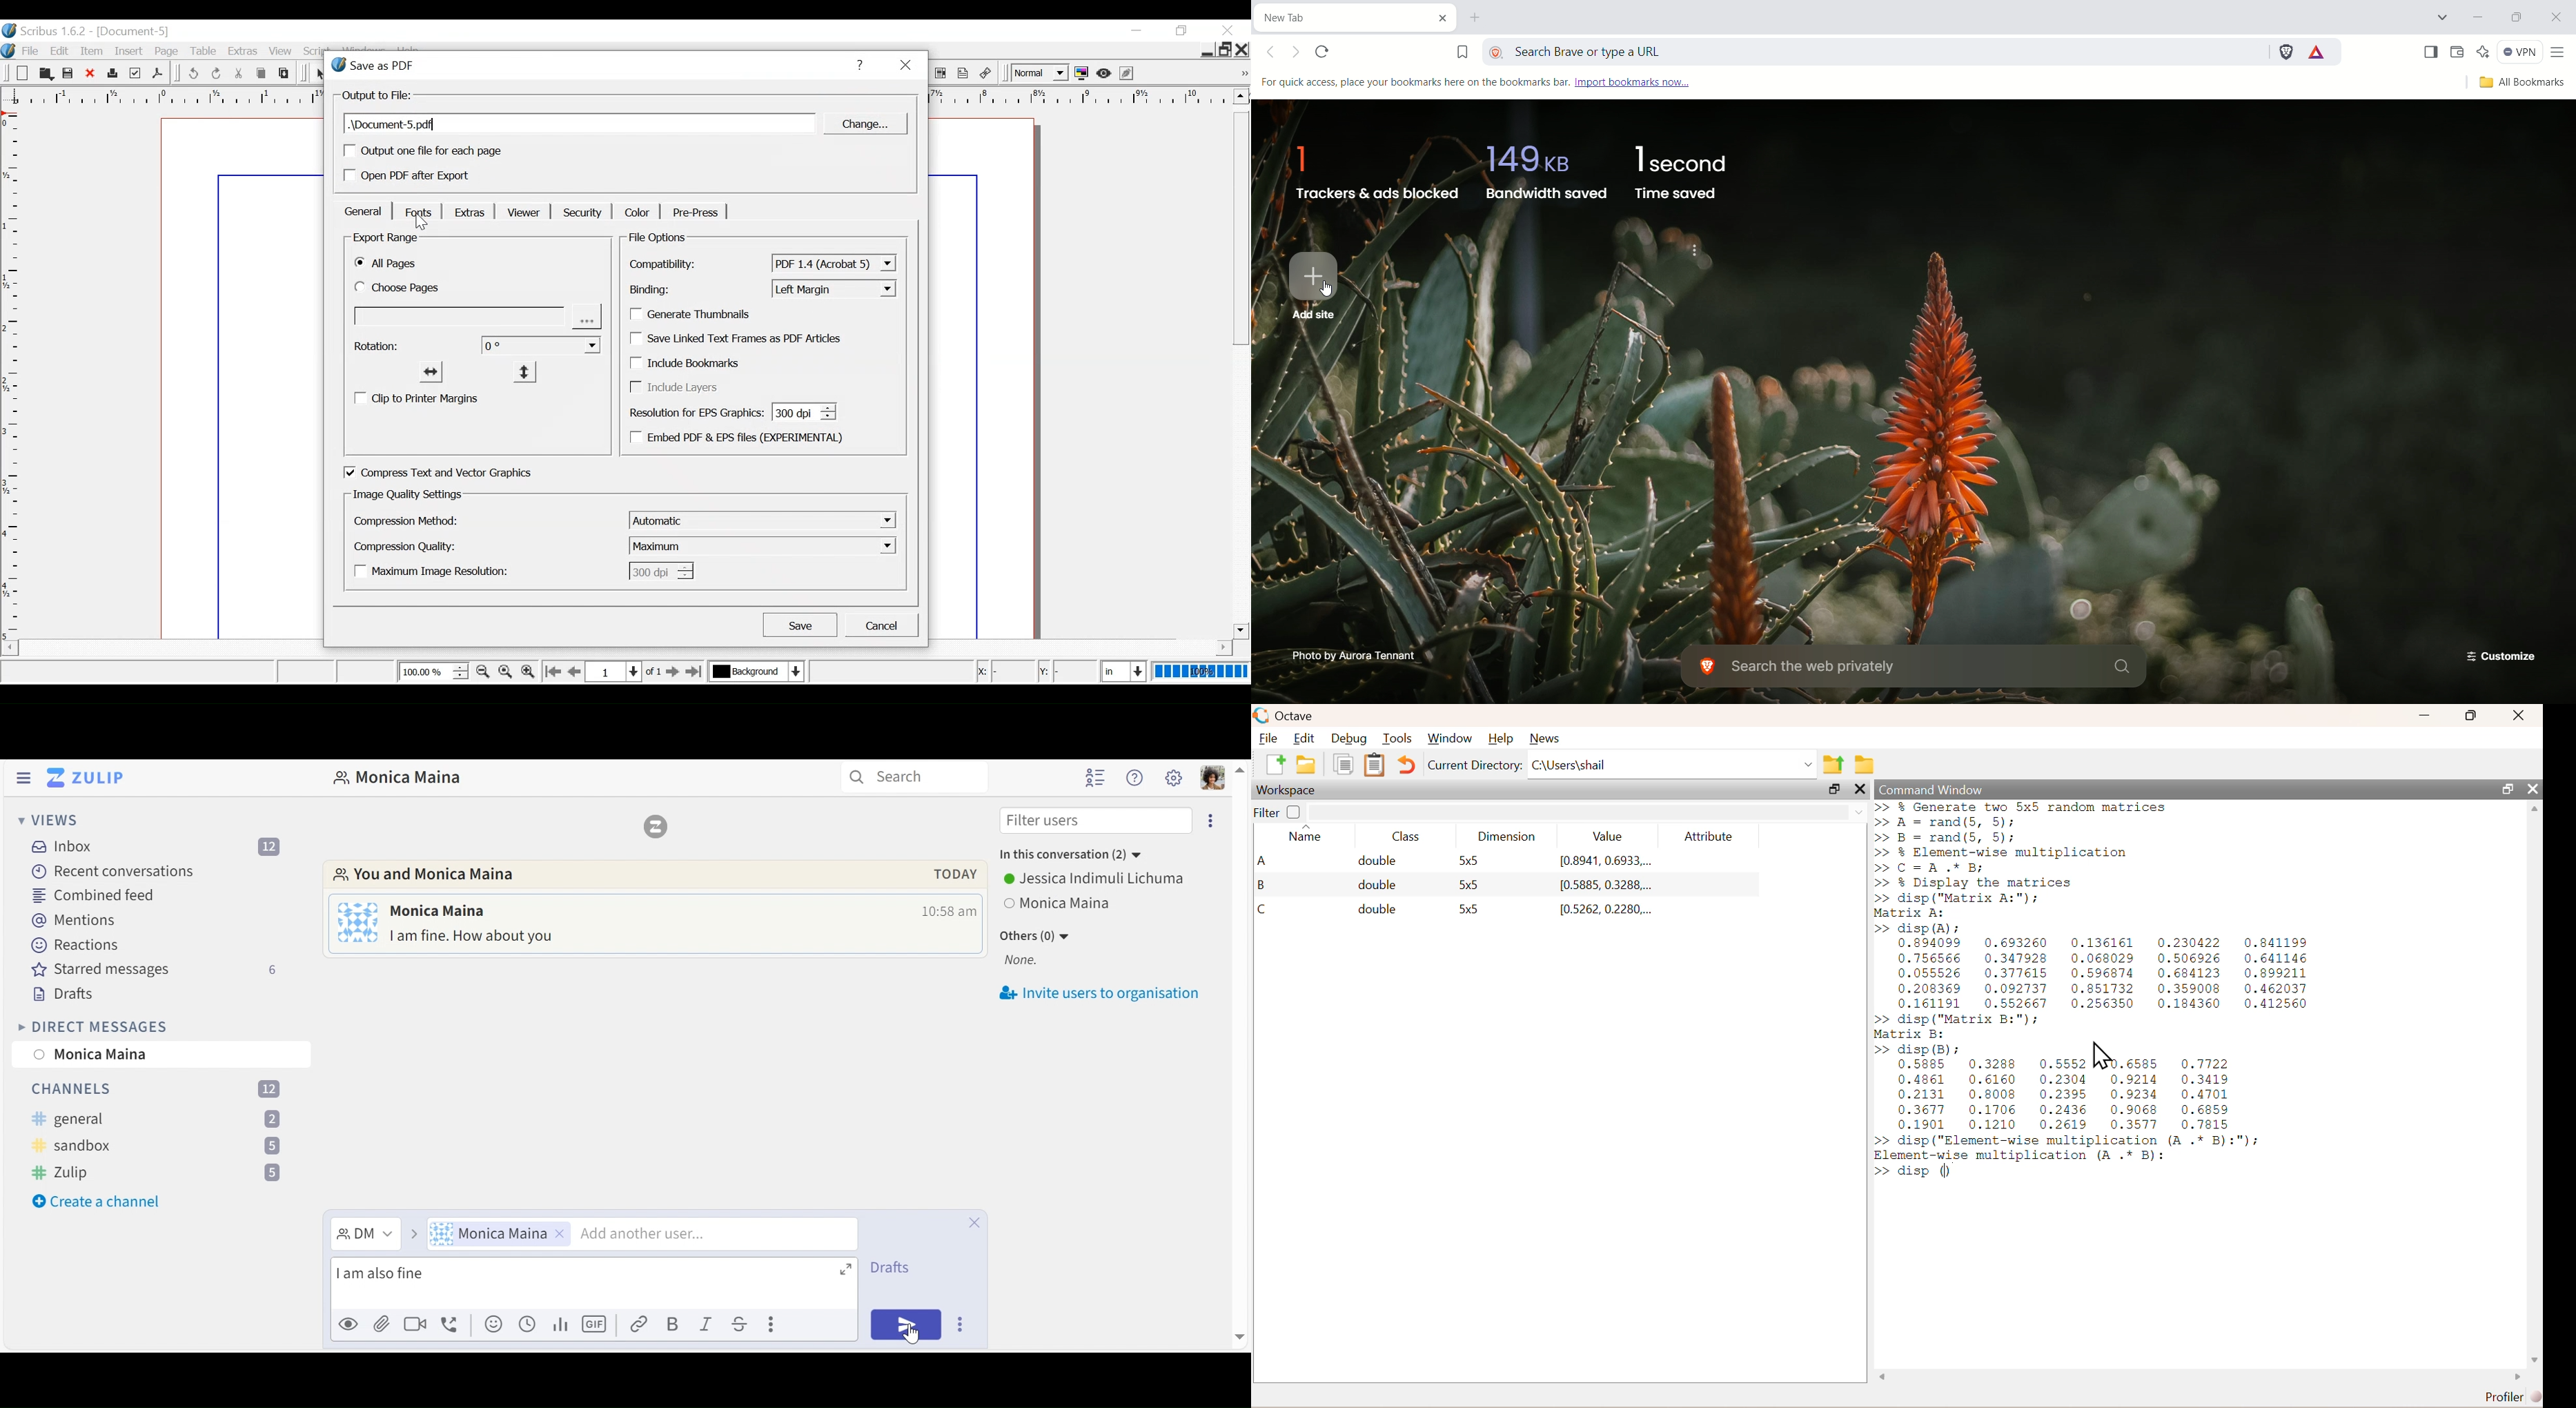 The image size is (2576, 1428). Describe the element at coordinates (882, 625) in the screenshot. I see `Cancel` at that location.